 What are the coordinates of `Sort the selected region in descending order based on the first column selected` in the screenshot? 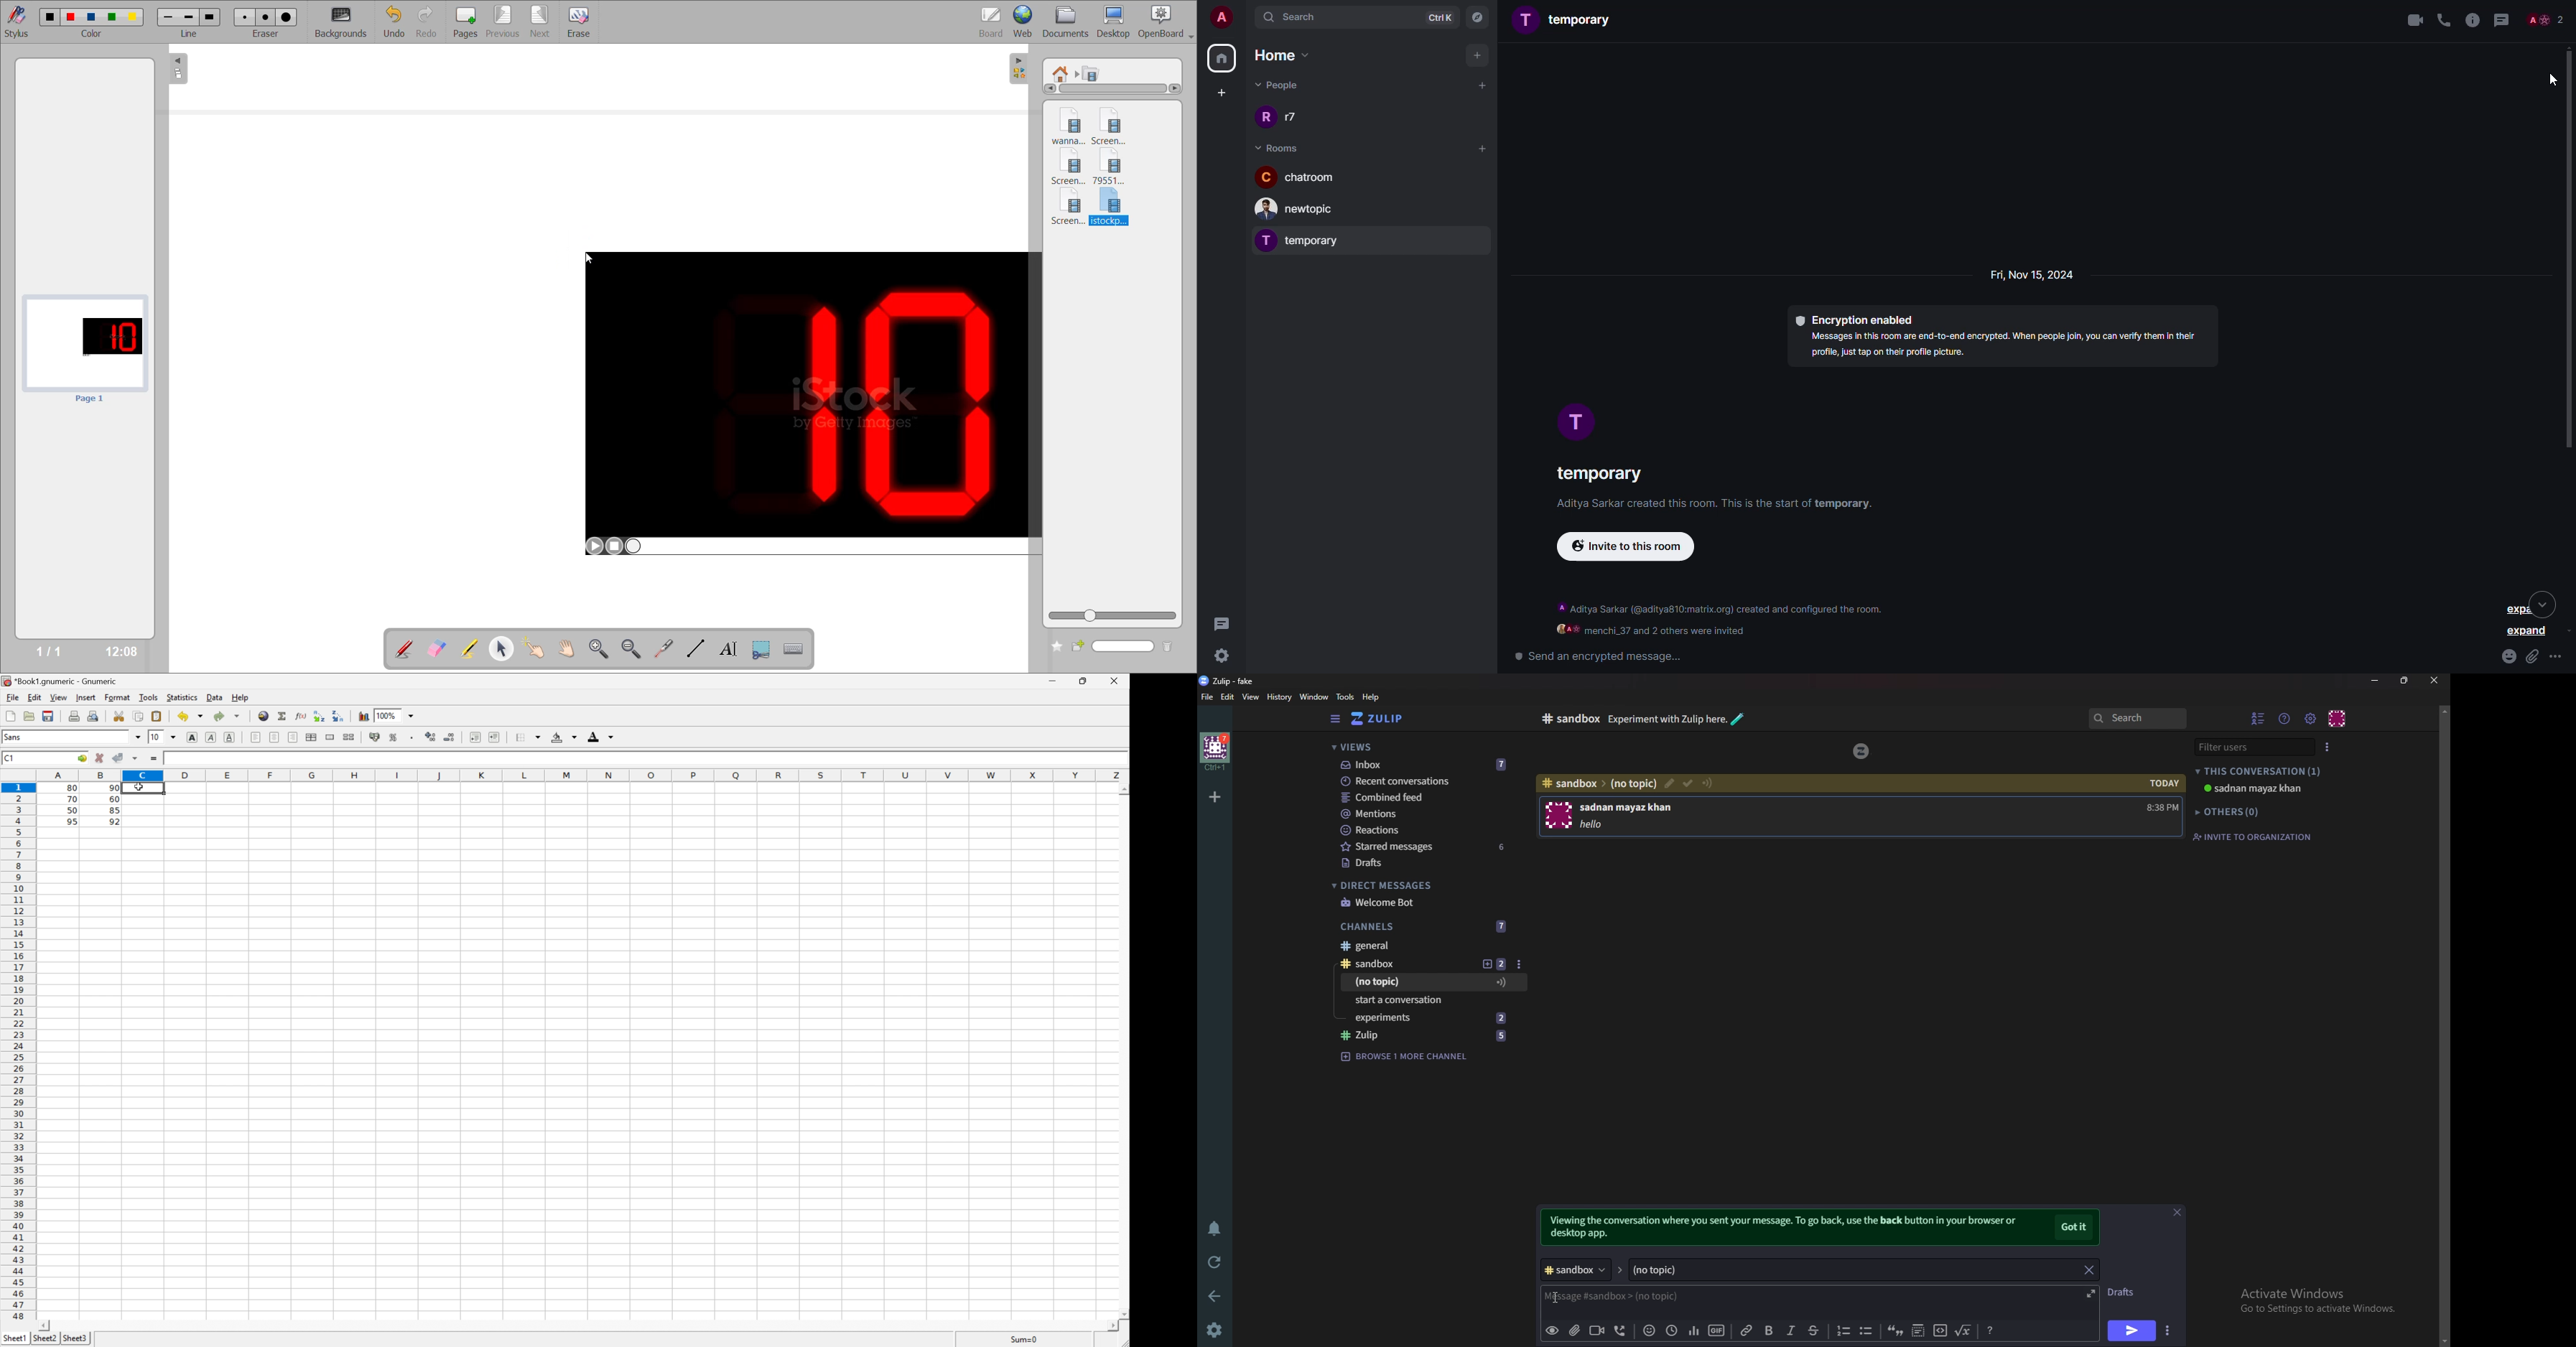 It's located at (340, 717).